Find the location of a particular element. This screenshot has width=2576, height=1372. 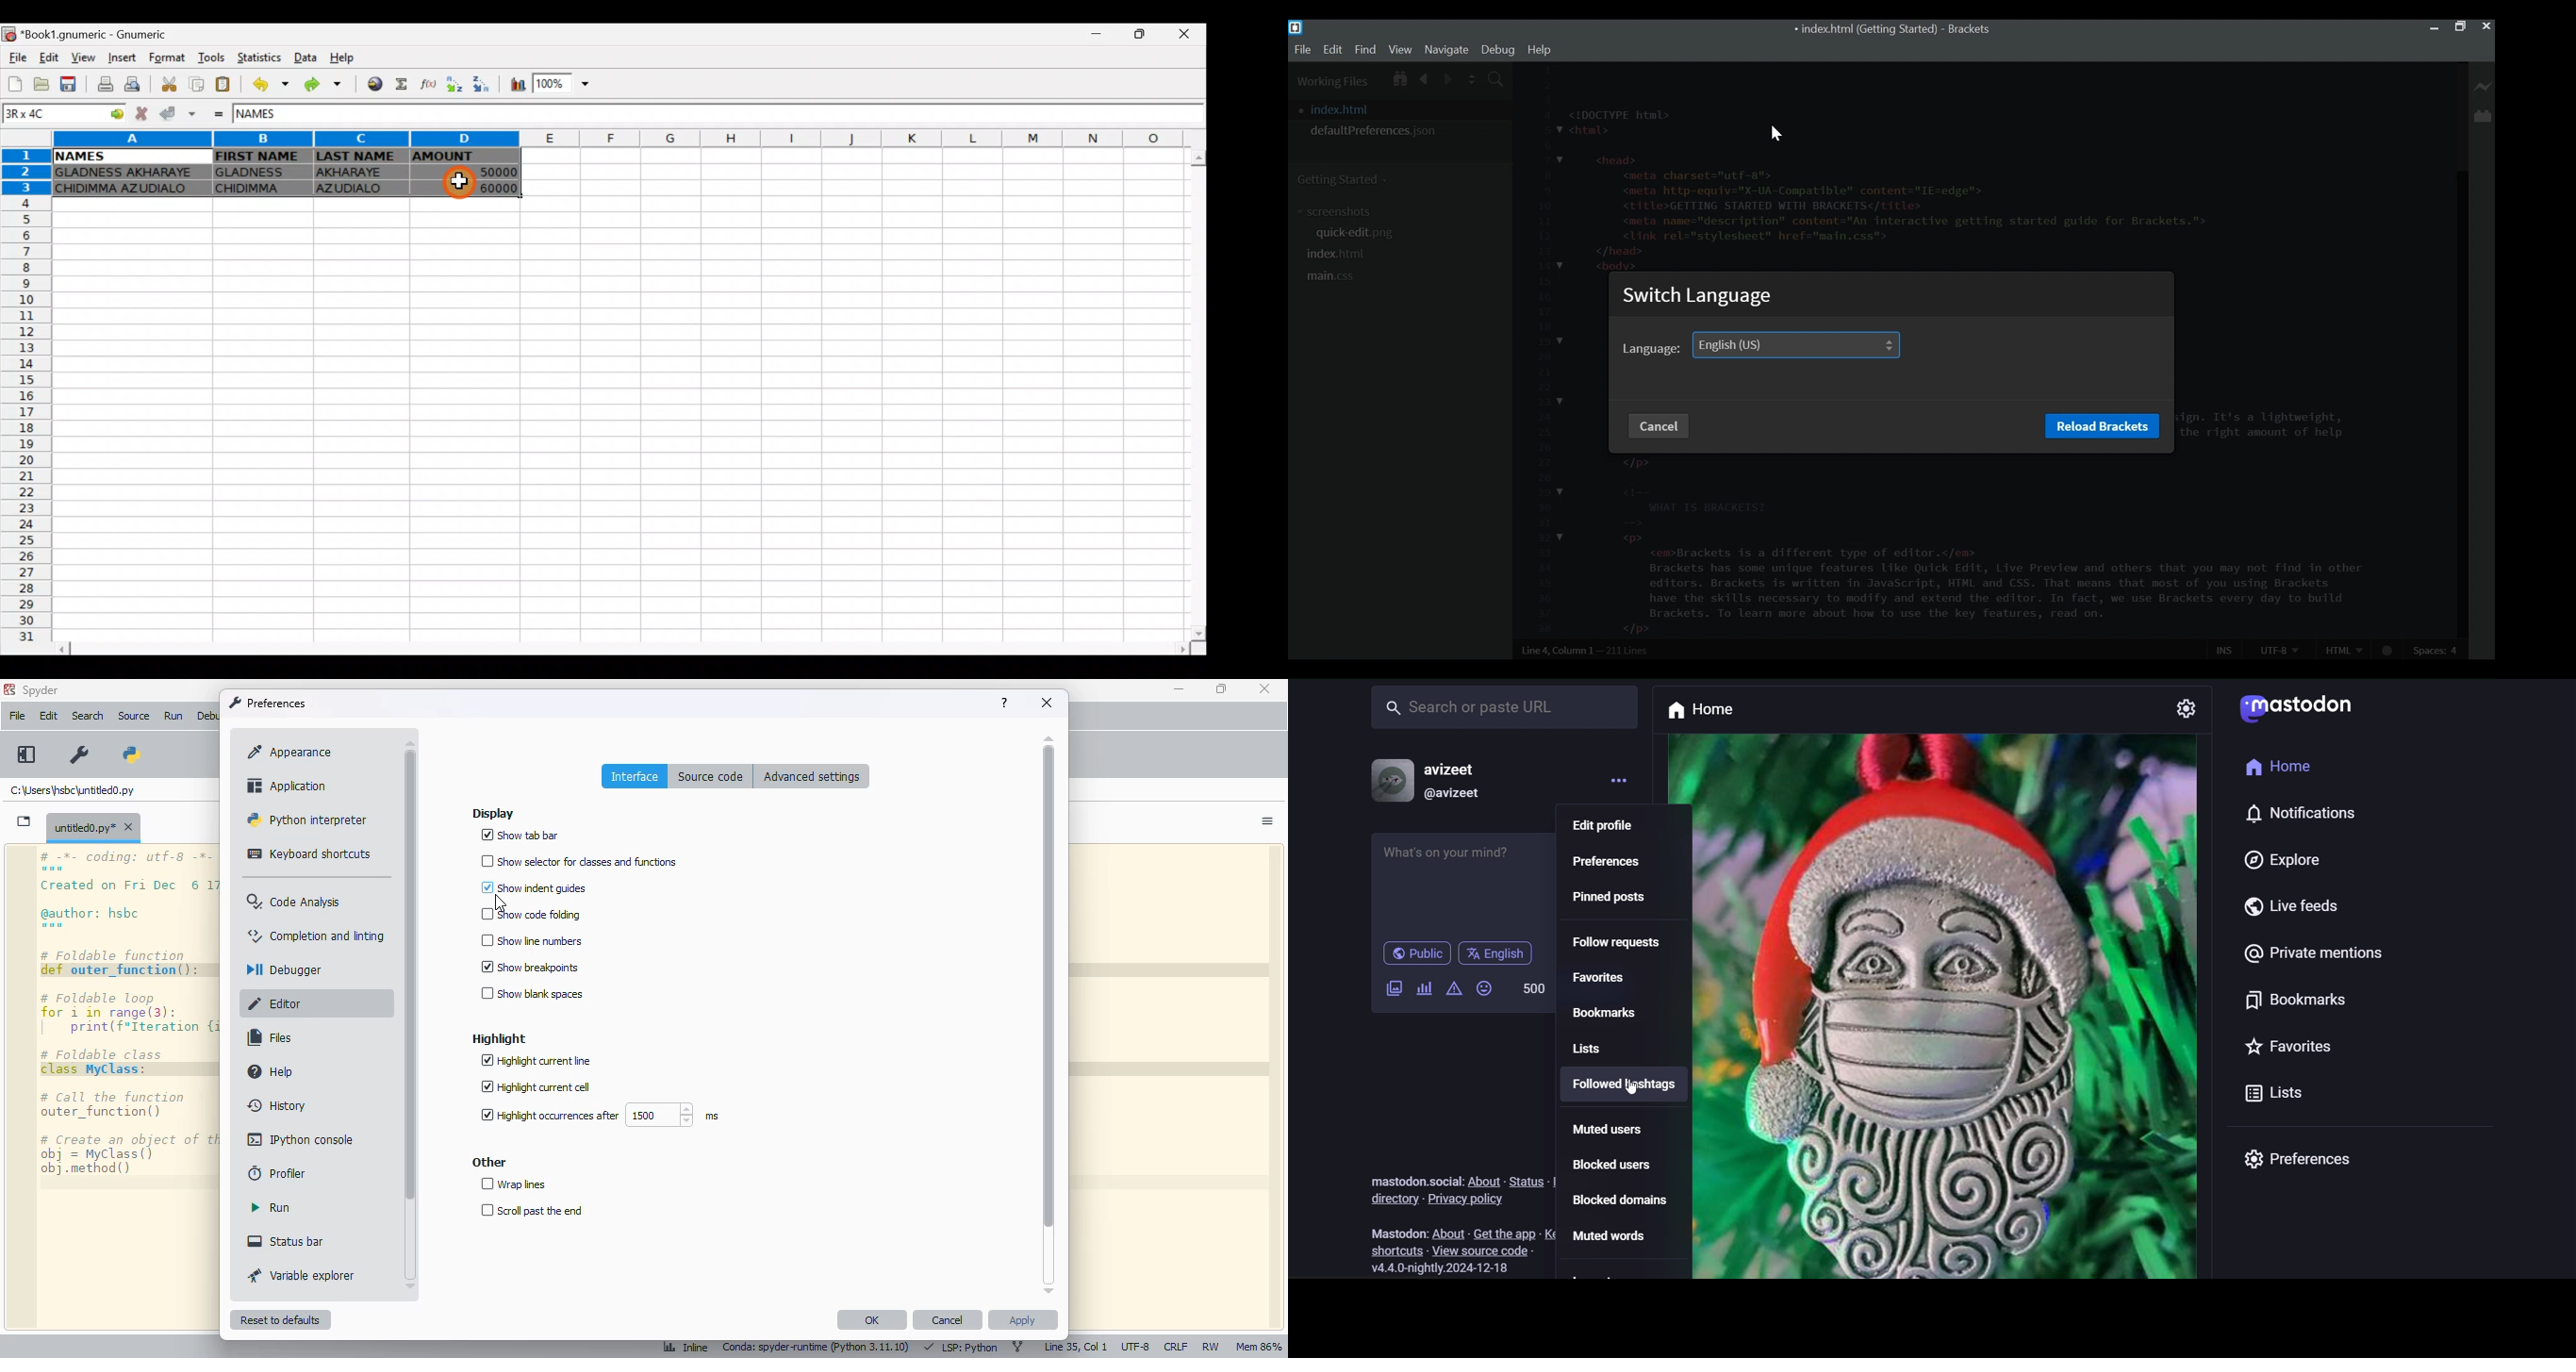

Mastodon.social is located at coordinates (1417, 1175).